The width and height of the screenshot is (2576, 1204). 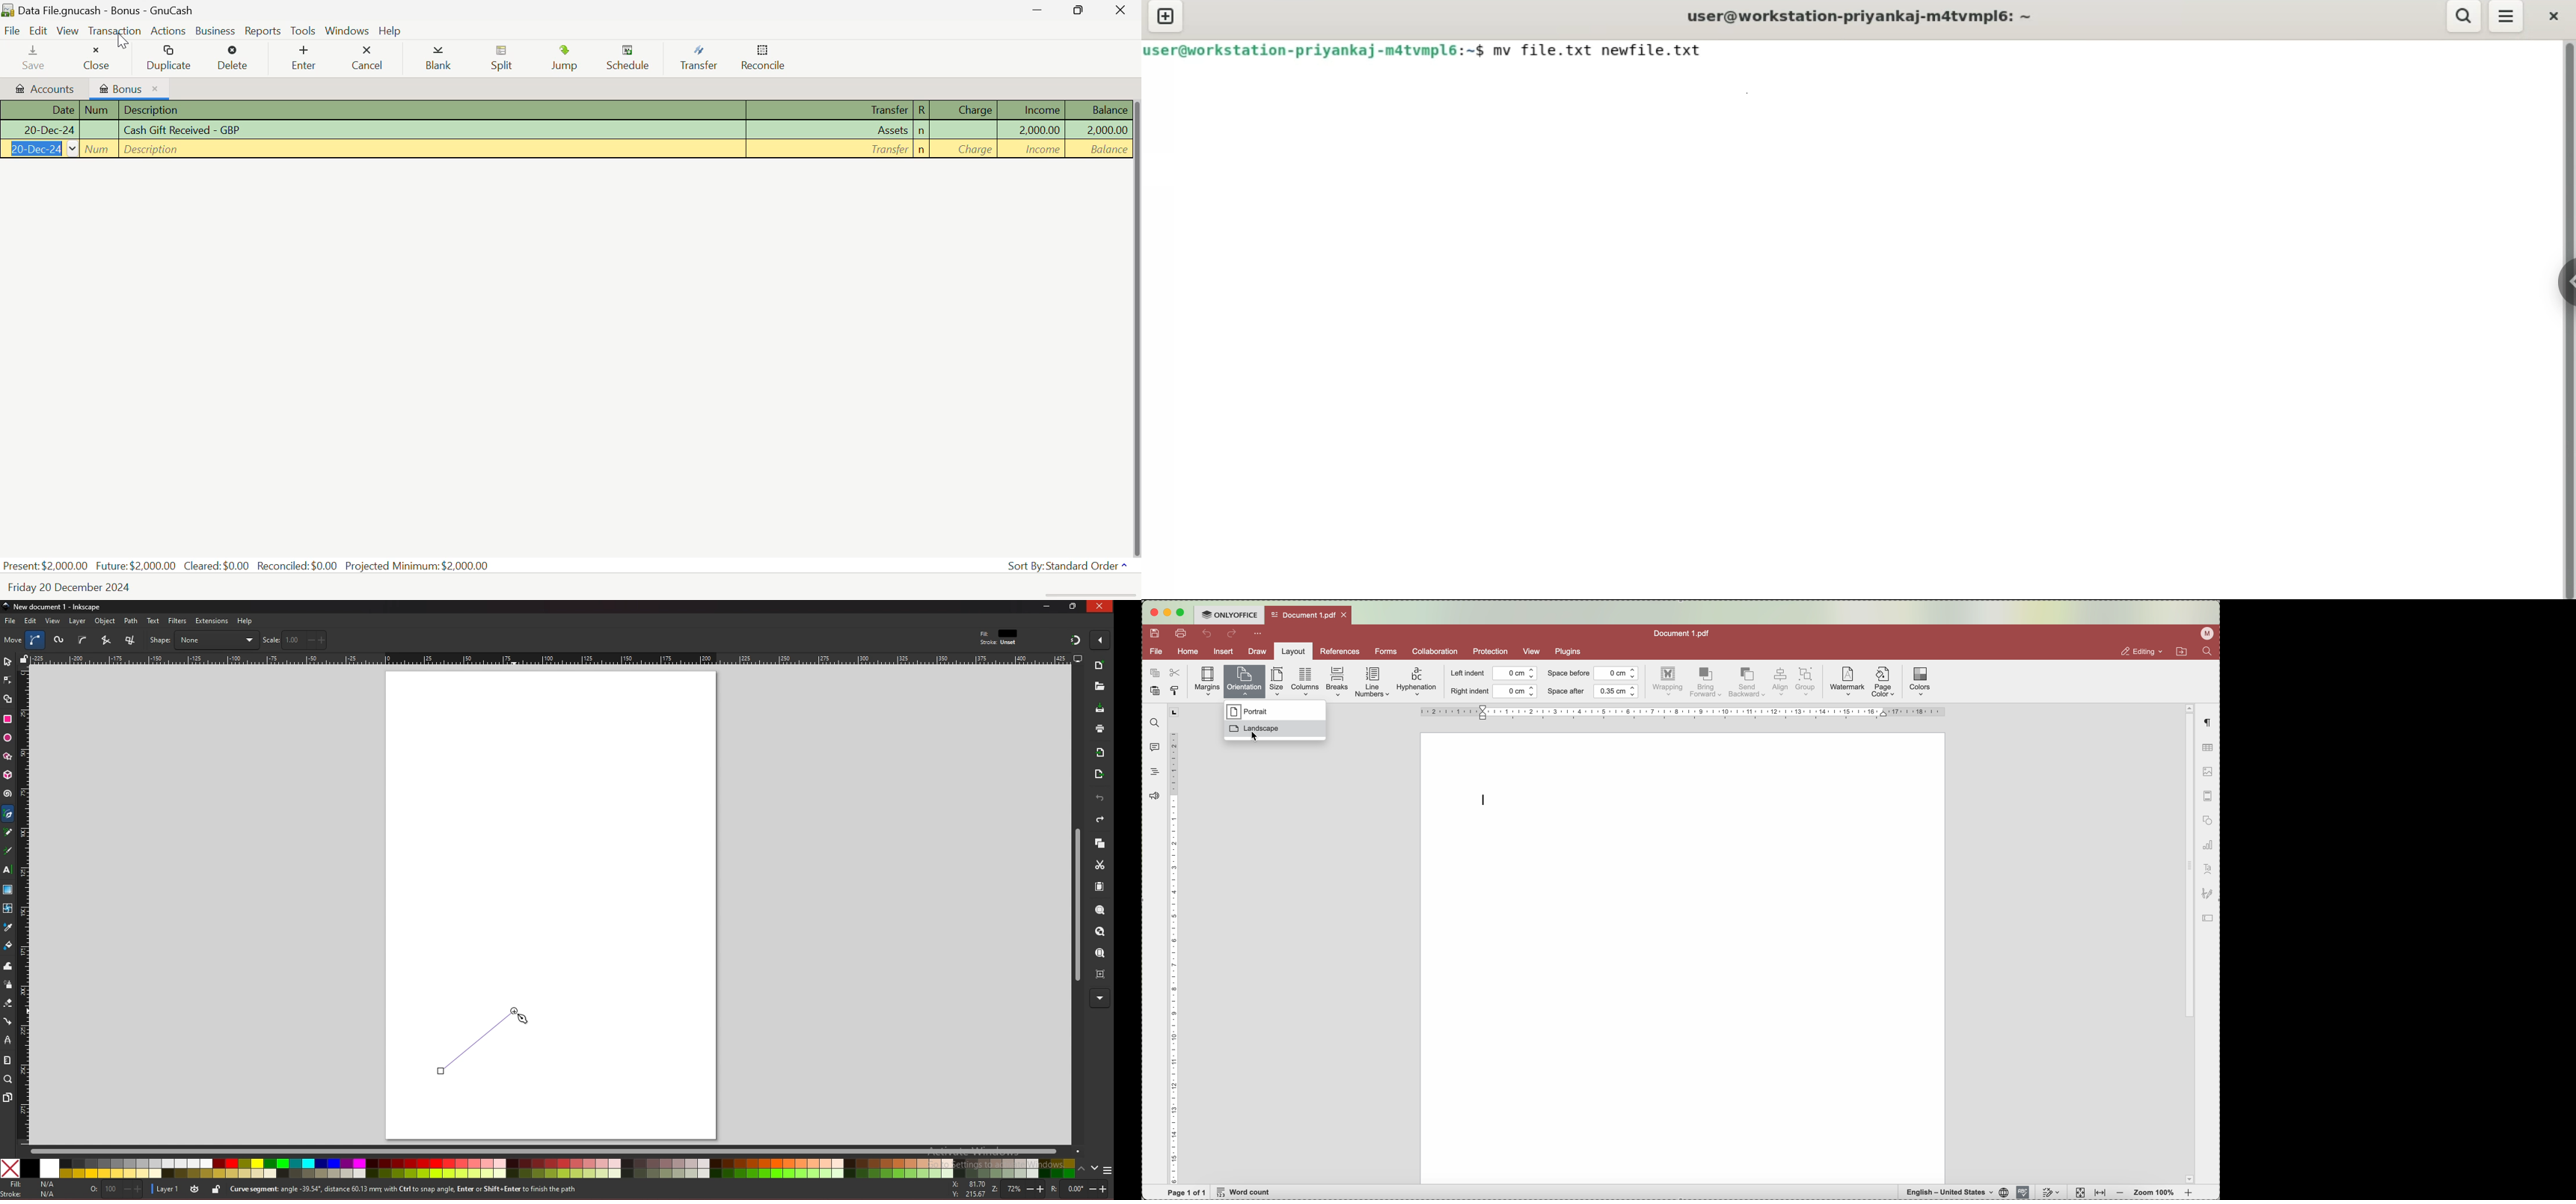 What do you see at coordinates (998, 643) in the screenshot?
I see `stroke` at bounding box center [998, 643].